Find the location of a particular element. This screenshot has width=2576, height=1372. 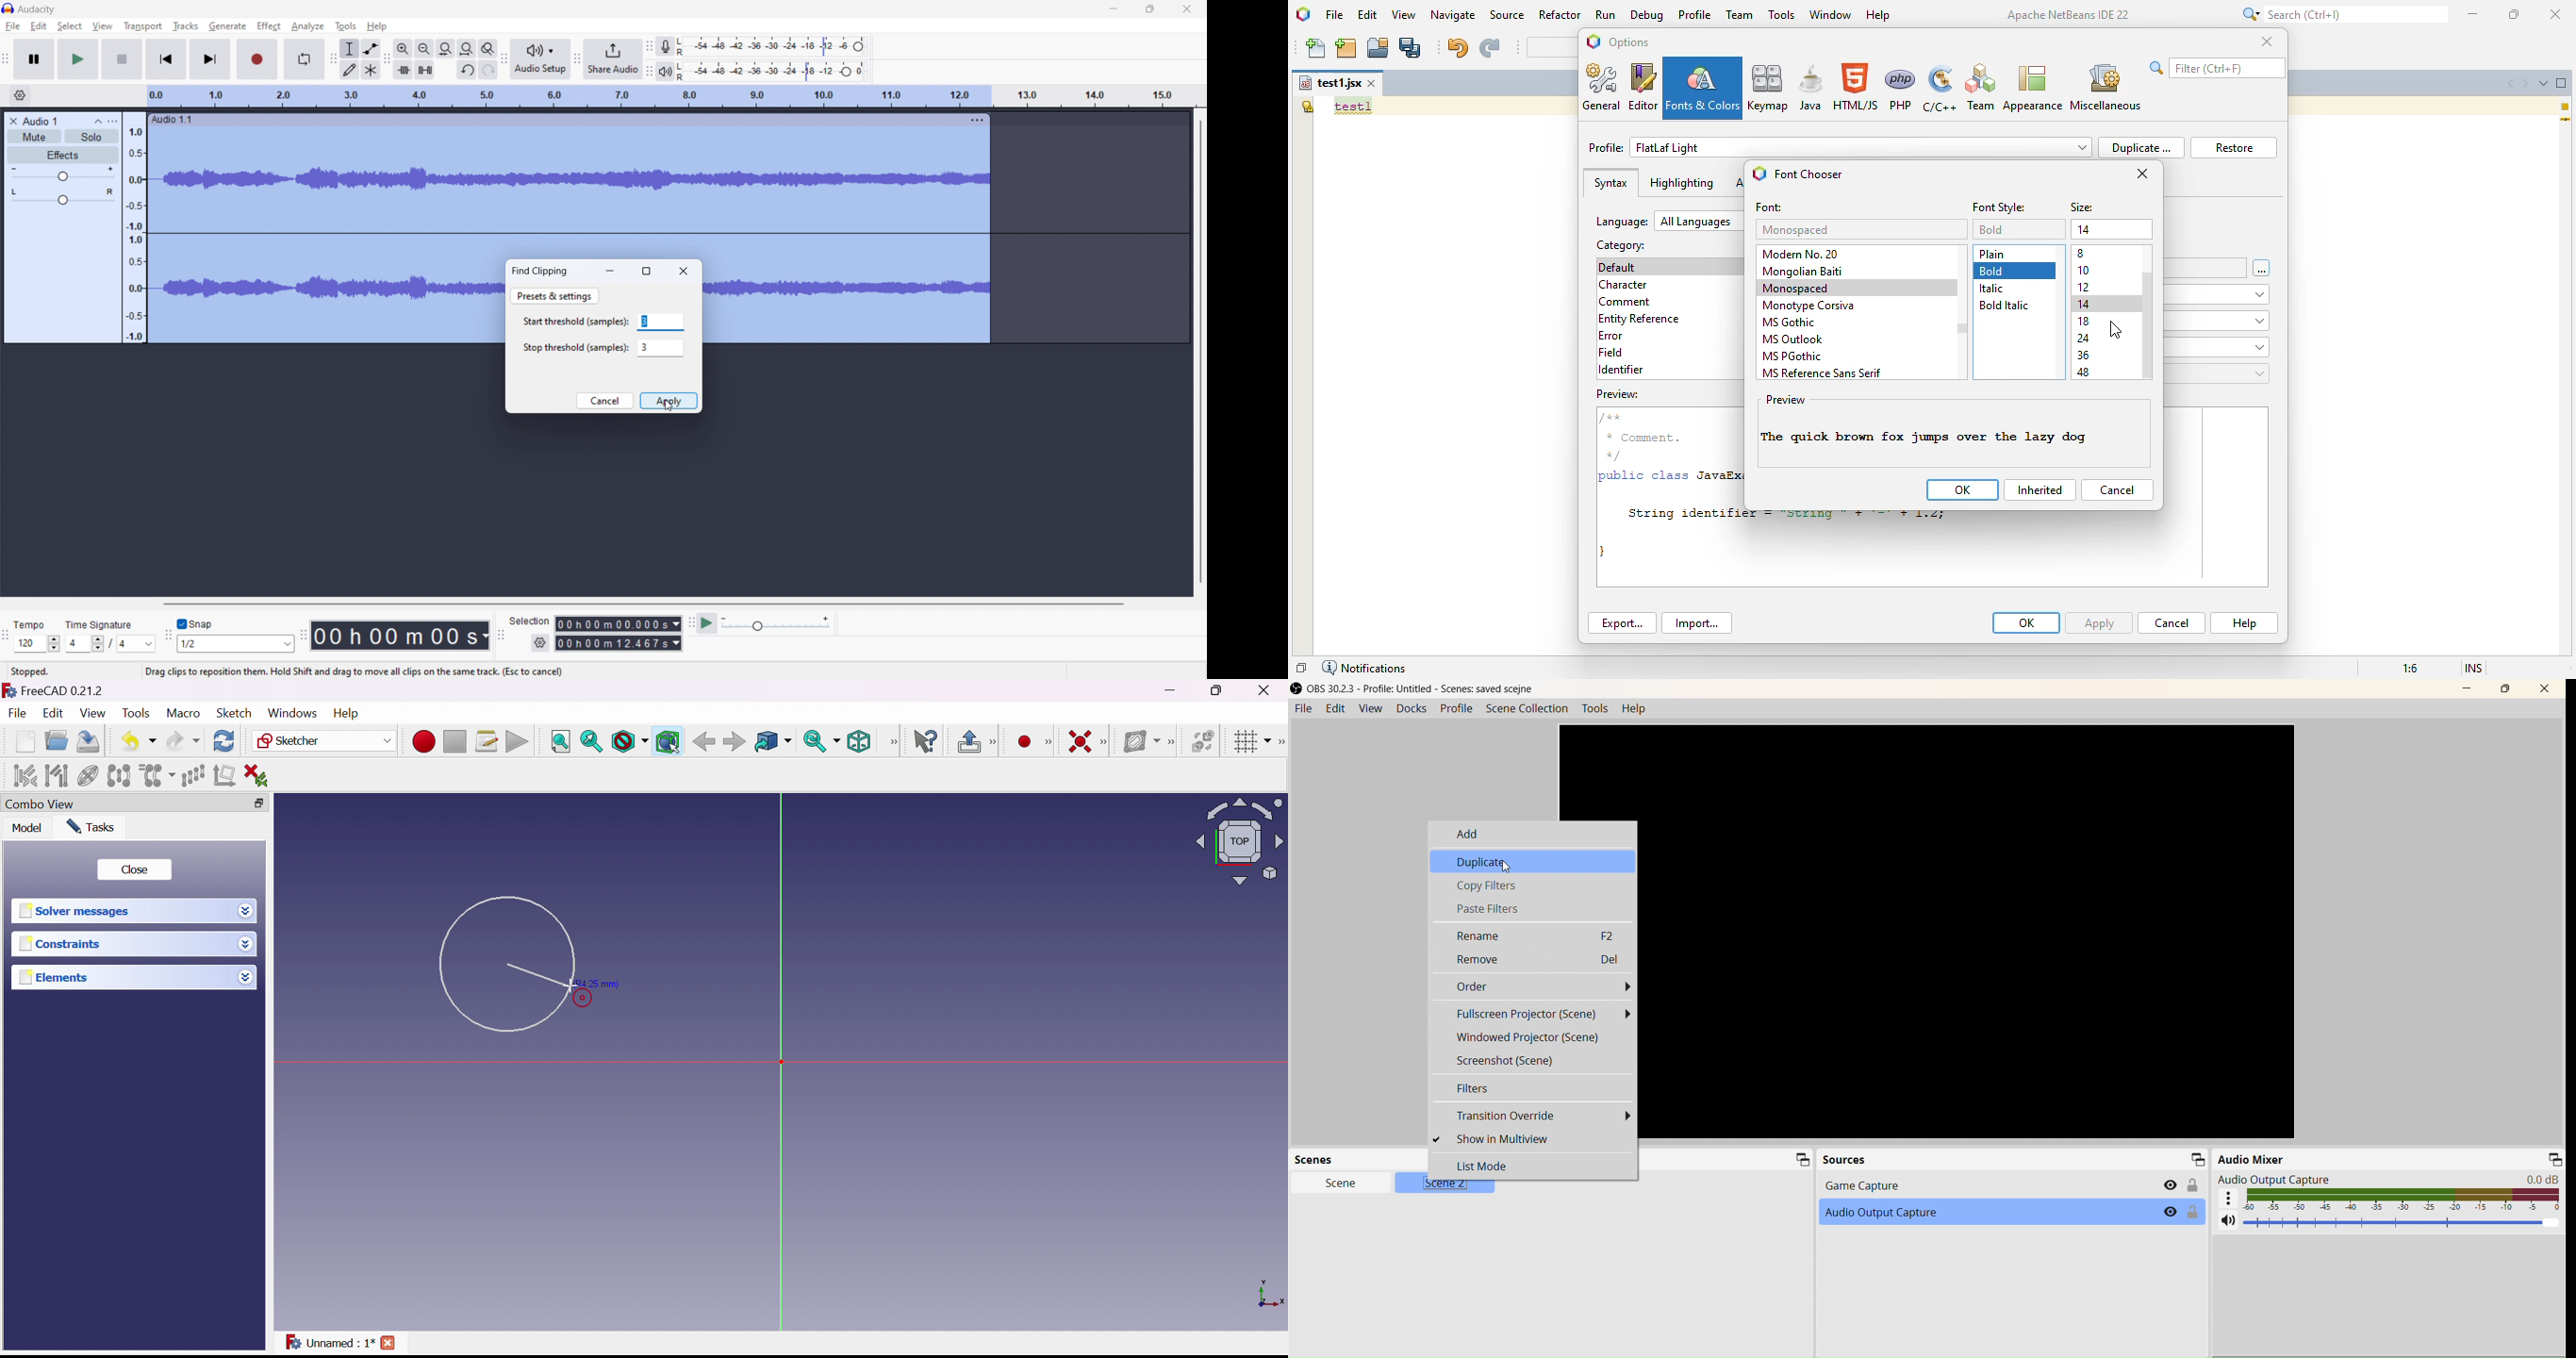

analyze is located at coordinates (307, 26).